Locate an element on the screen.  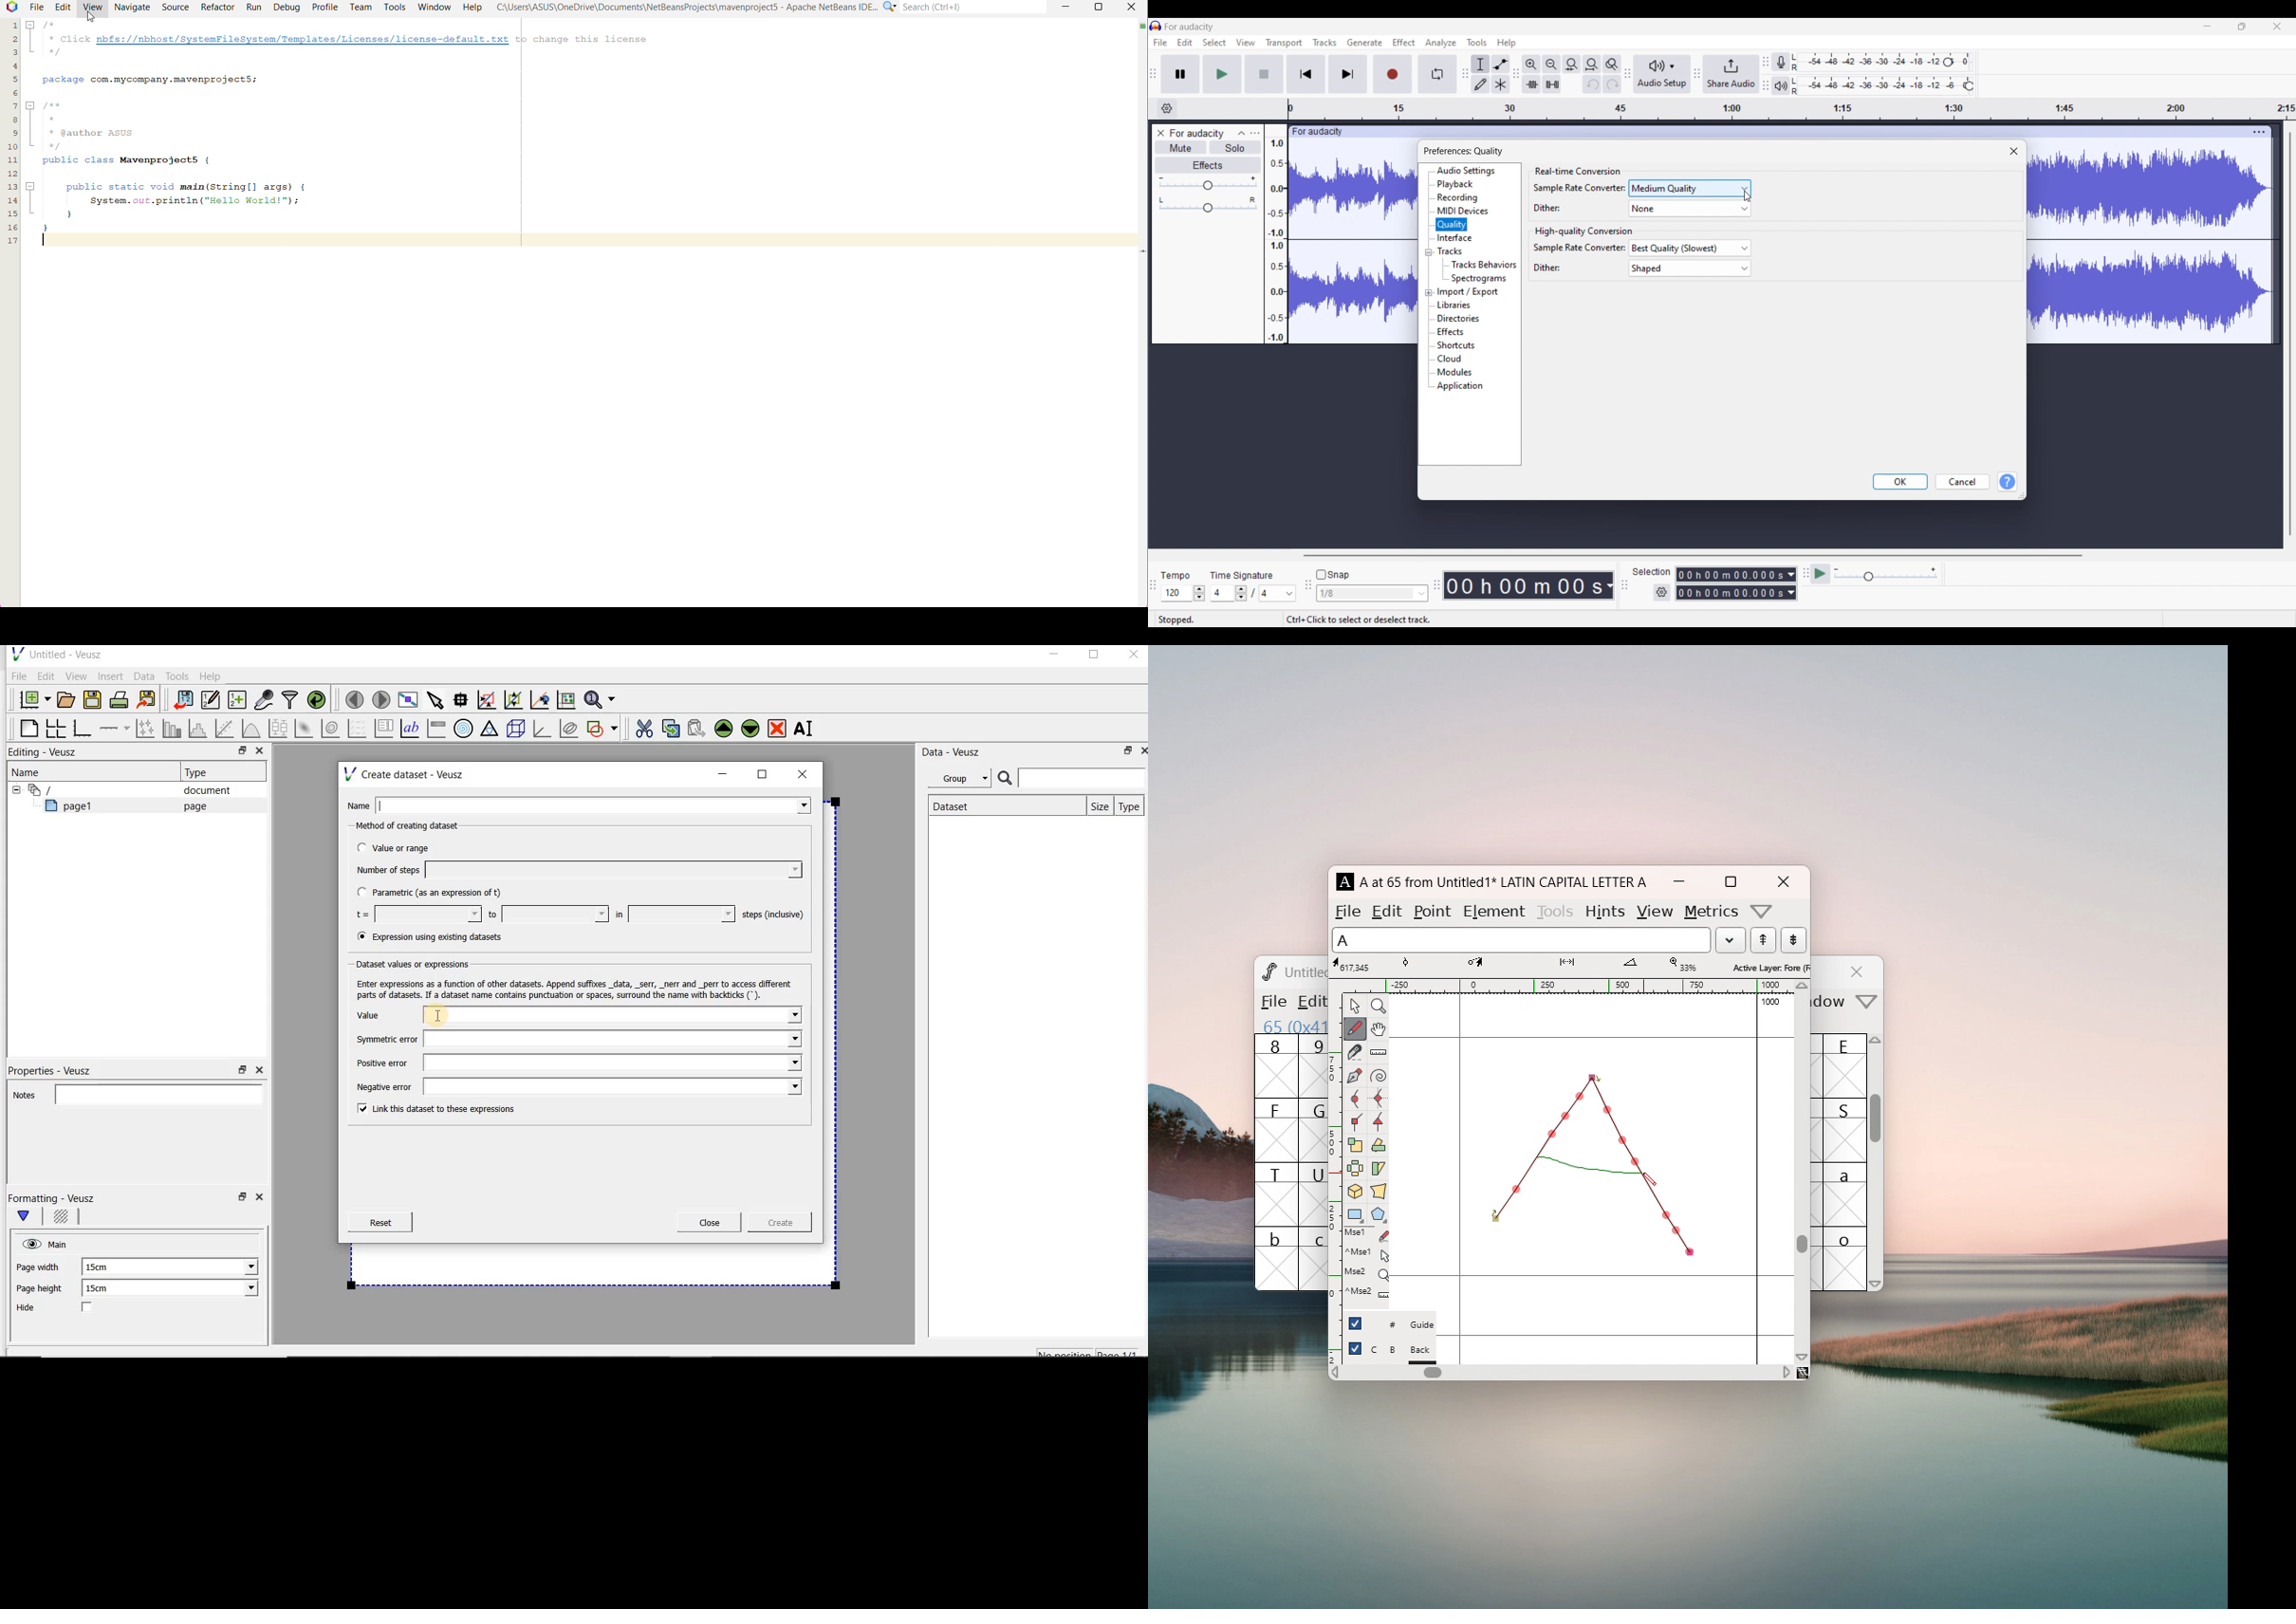
page1/1 is located at coordinates (1123, 1353).